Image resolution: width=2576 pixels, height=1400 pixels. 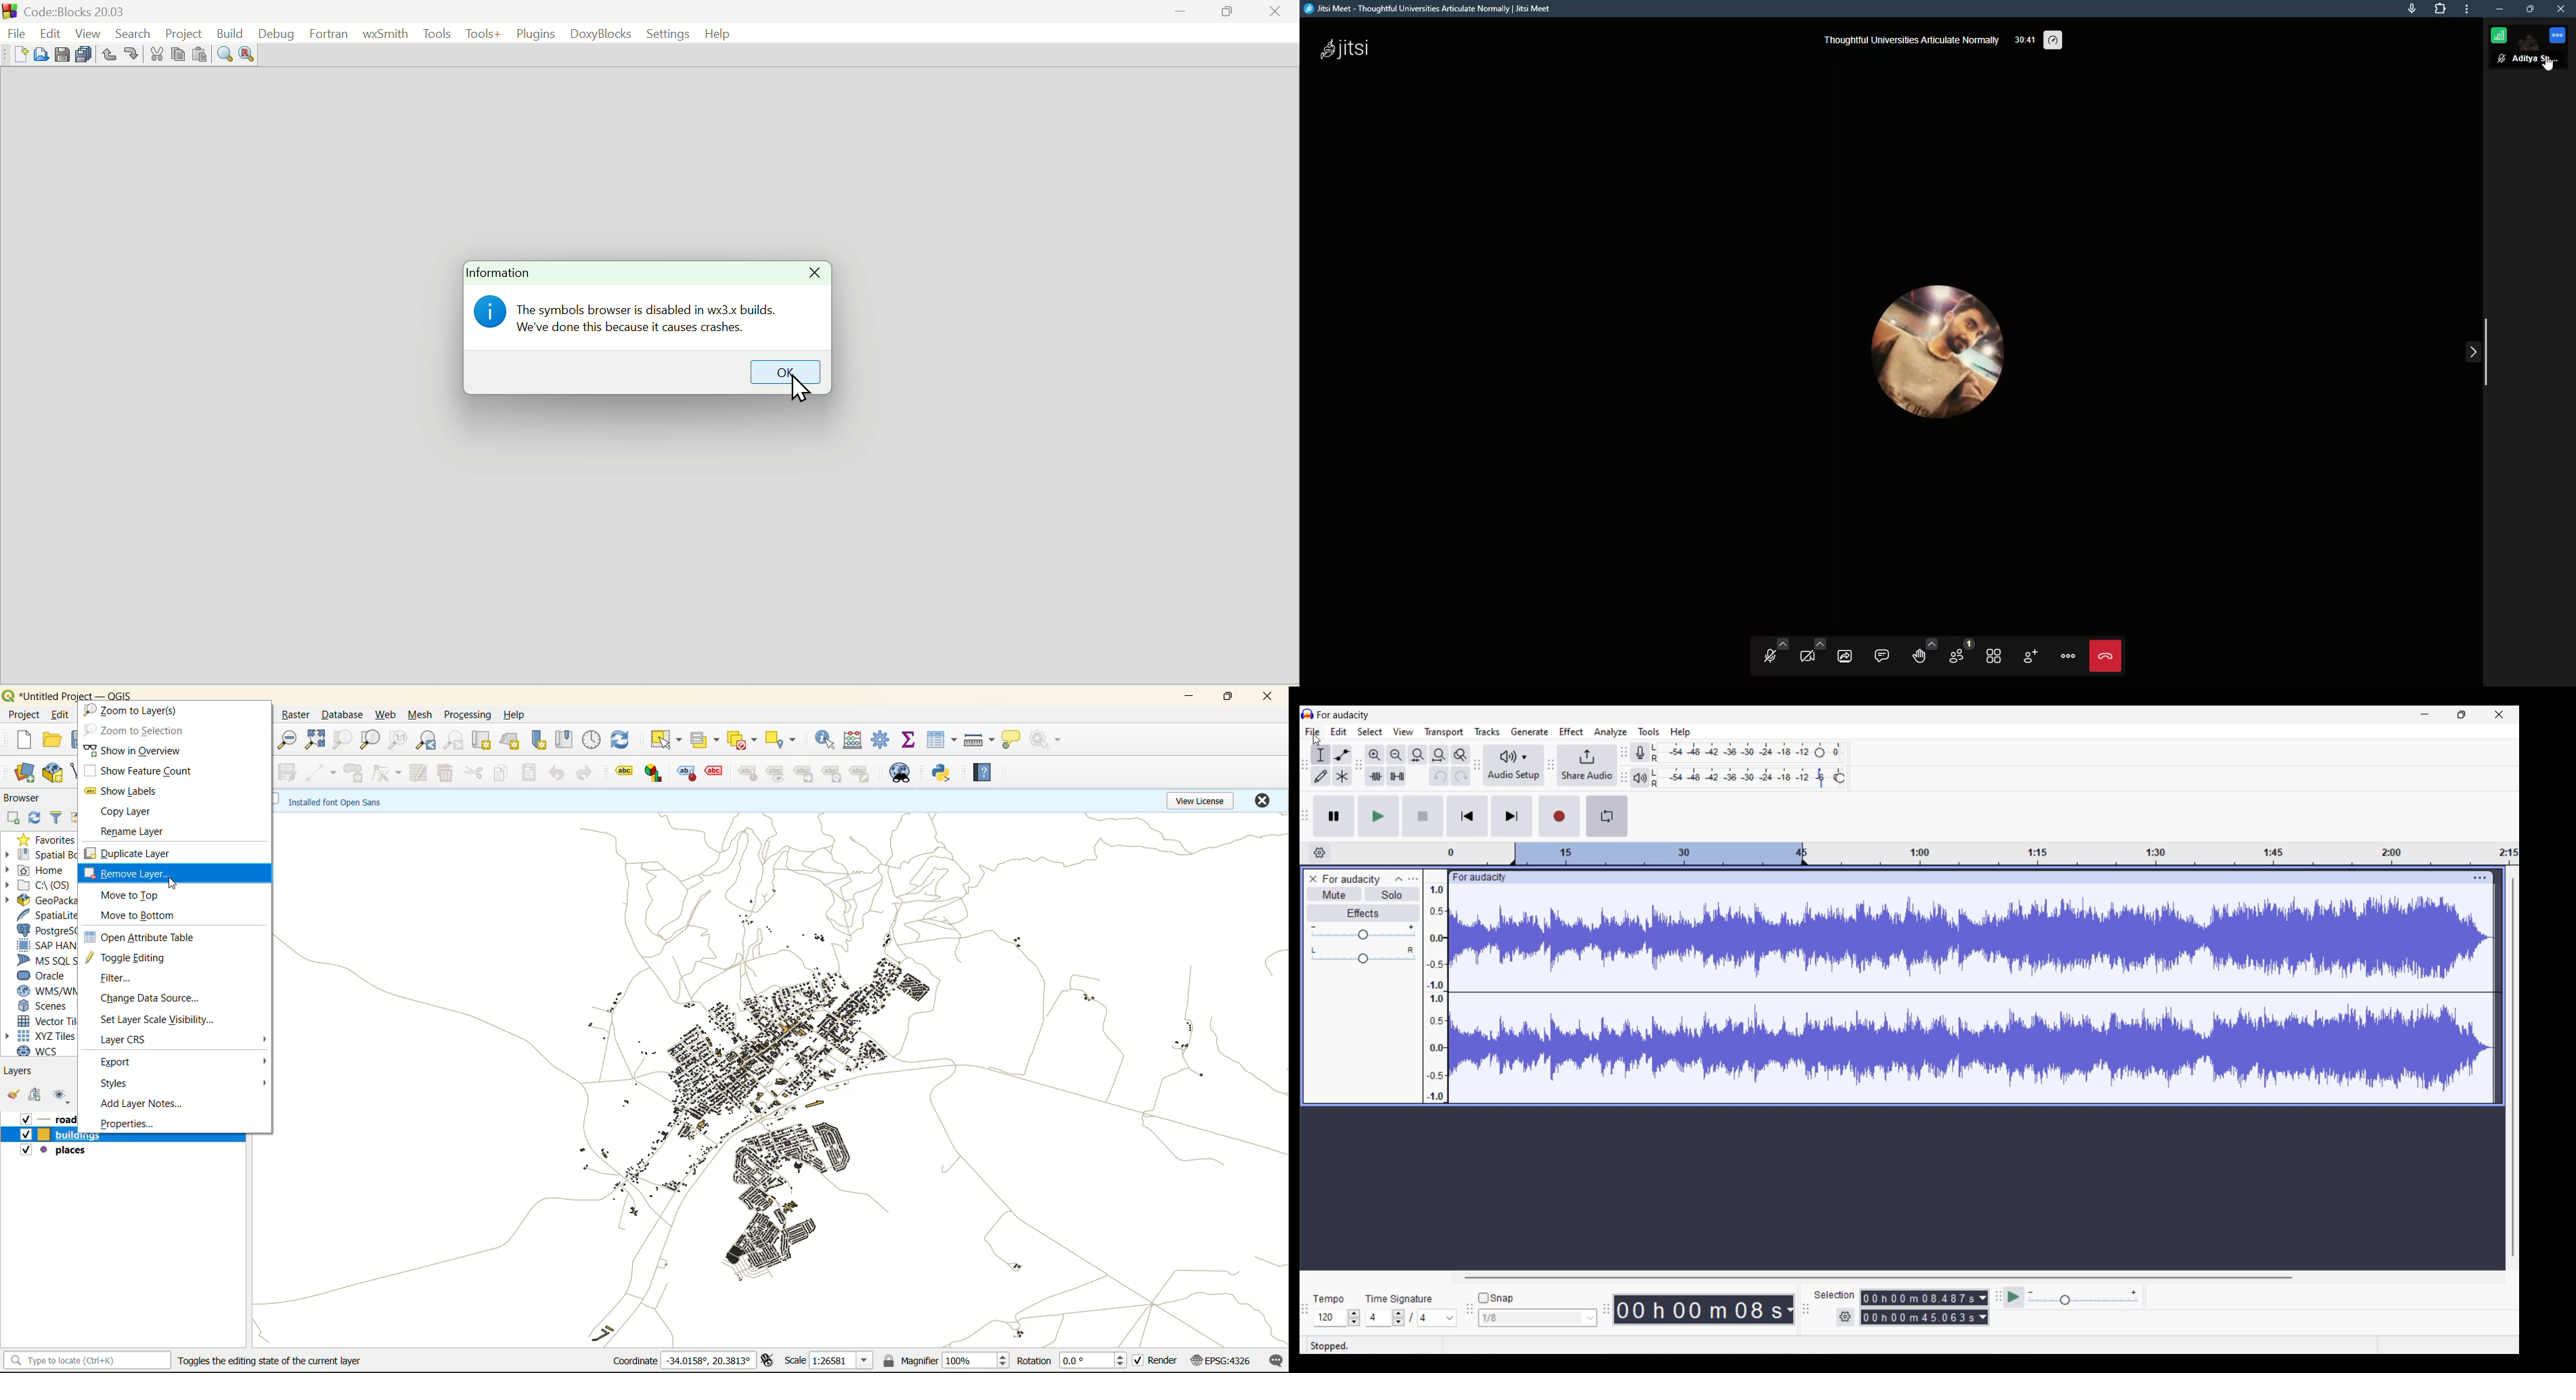 What do you see at coordinates (1274, 12) in the screenshot?
I see `Close` at bounding box center [1274, 12].